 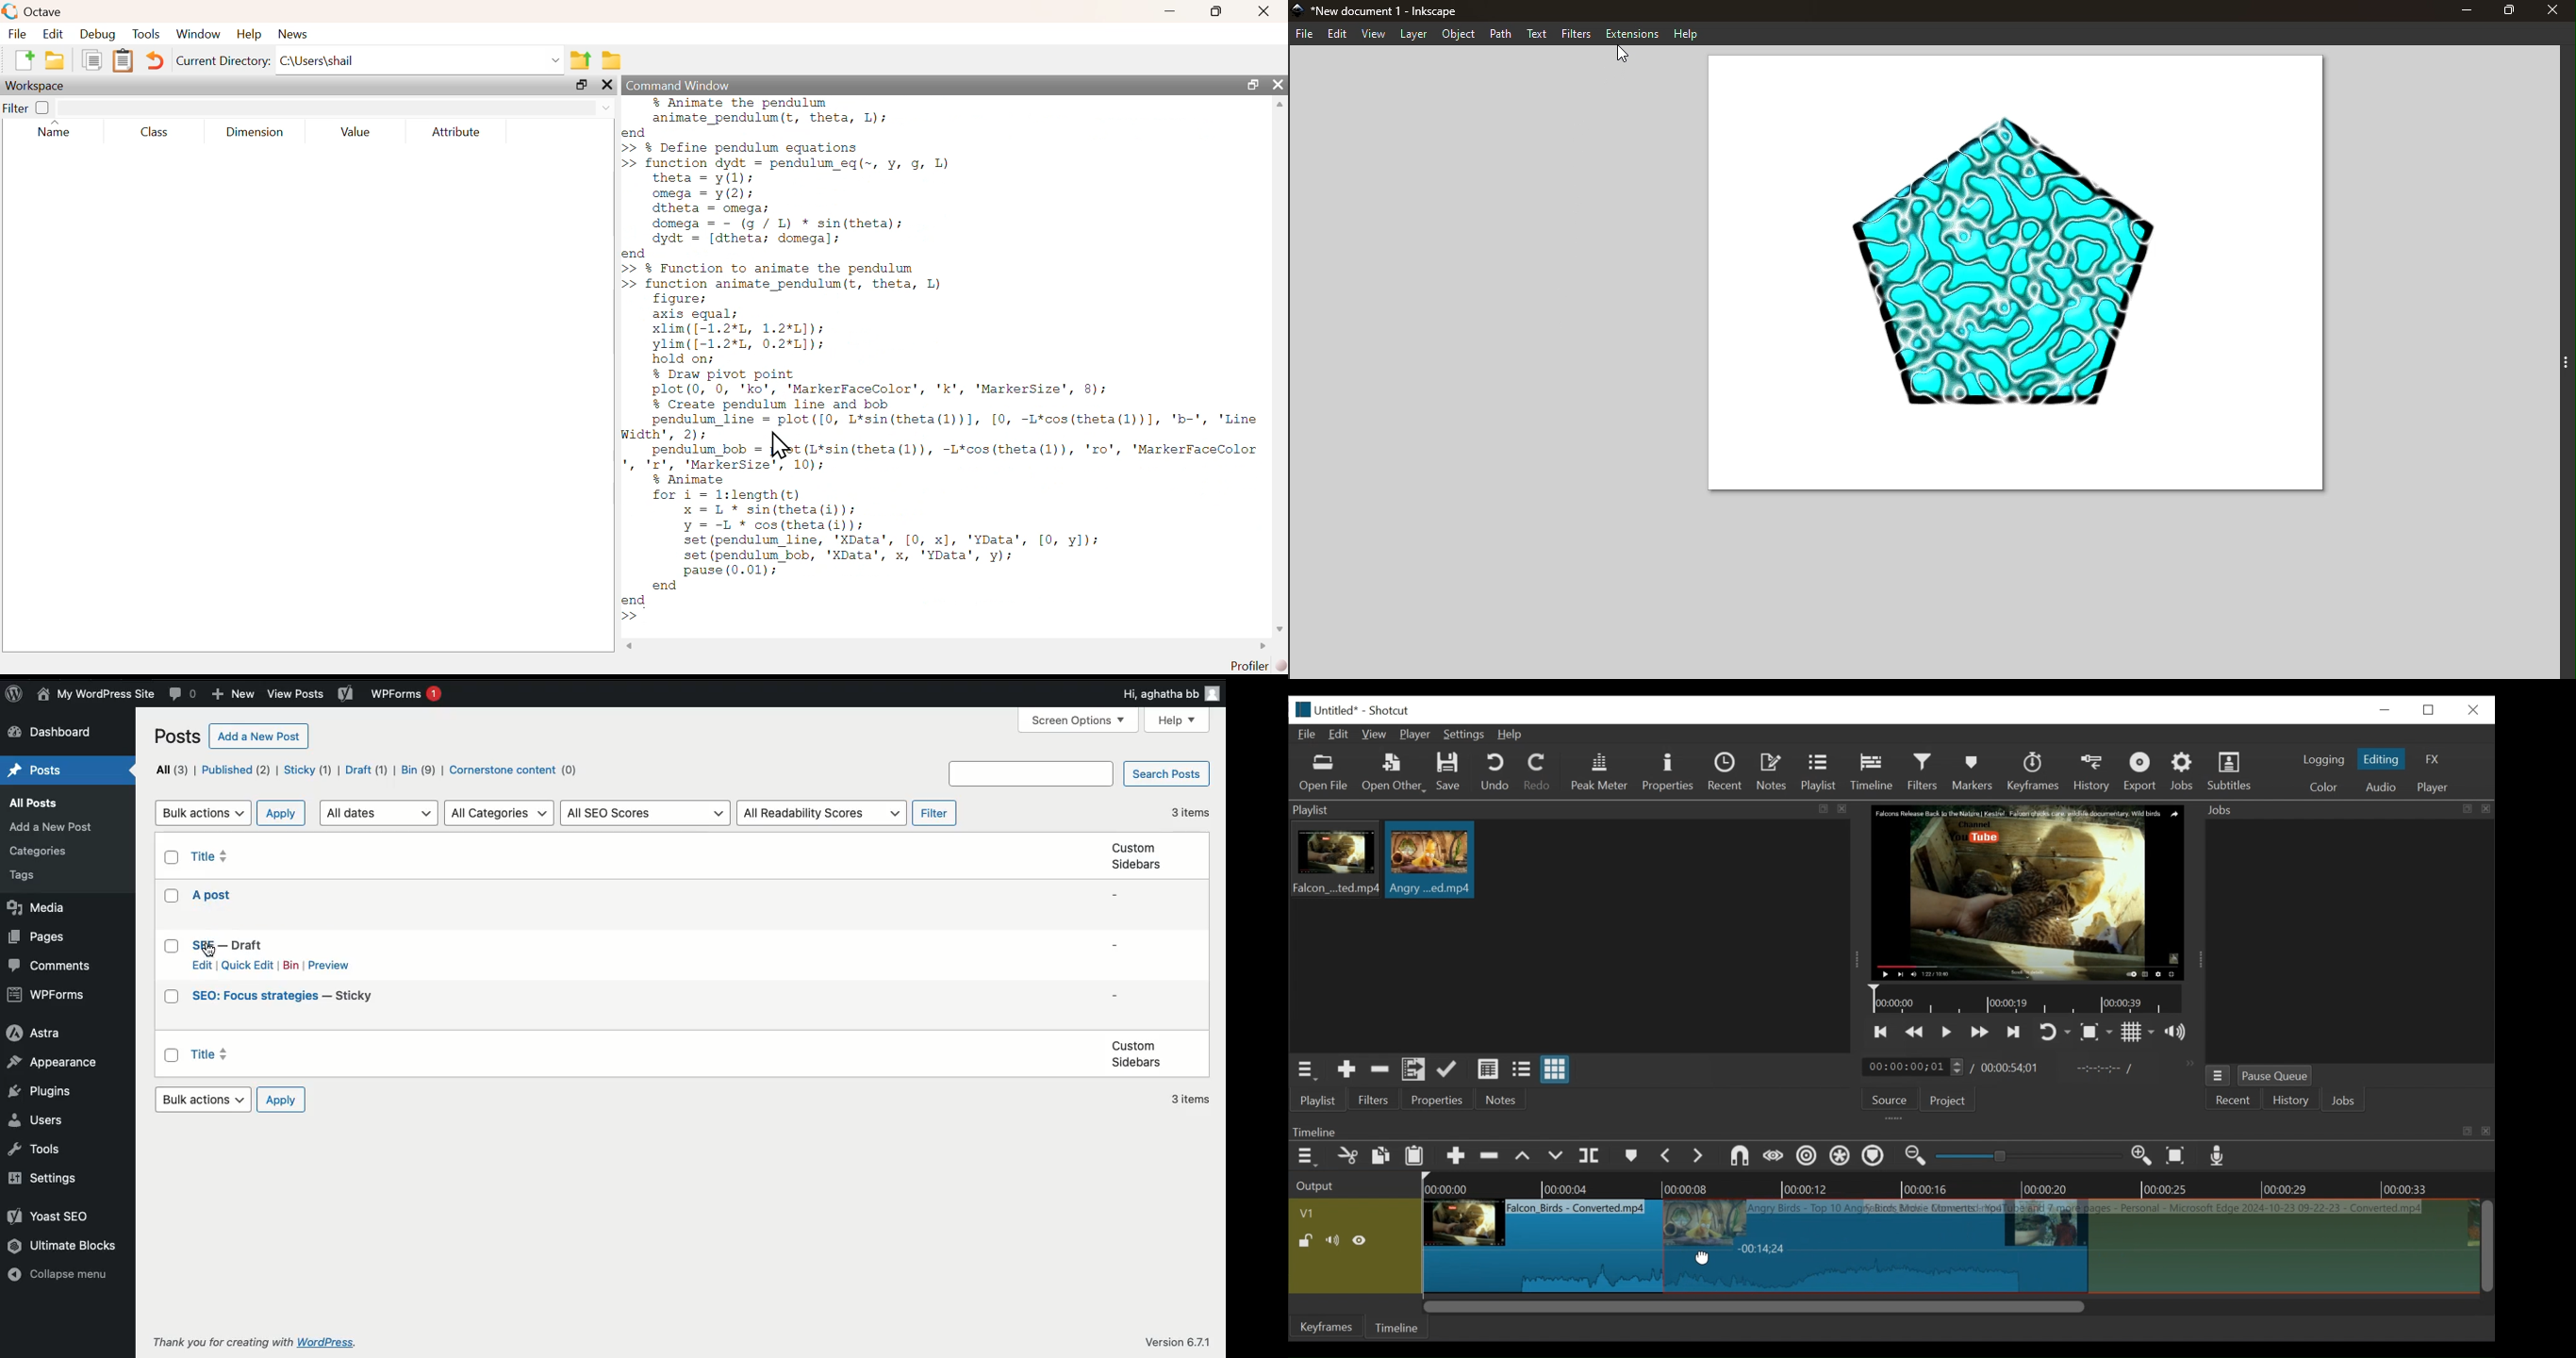 I want to click on Apply, so click(x=283, y=1099).